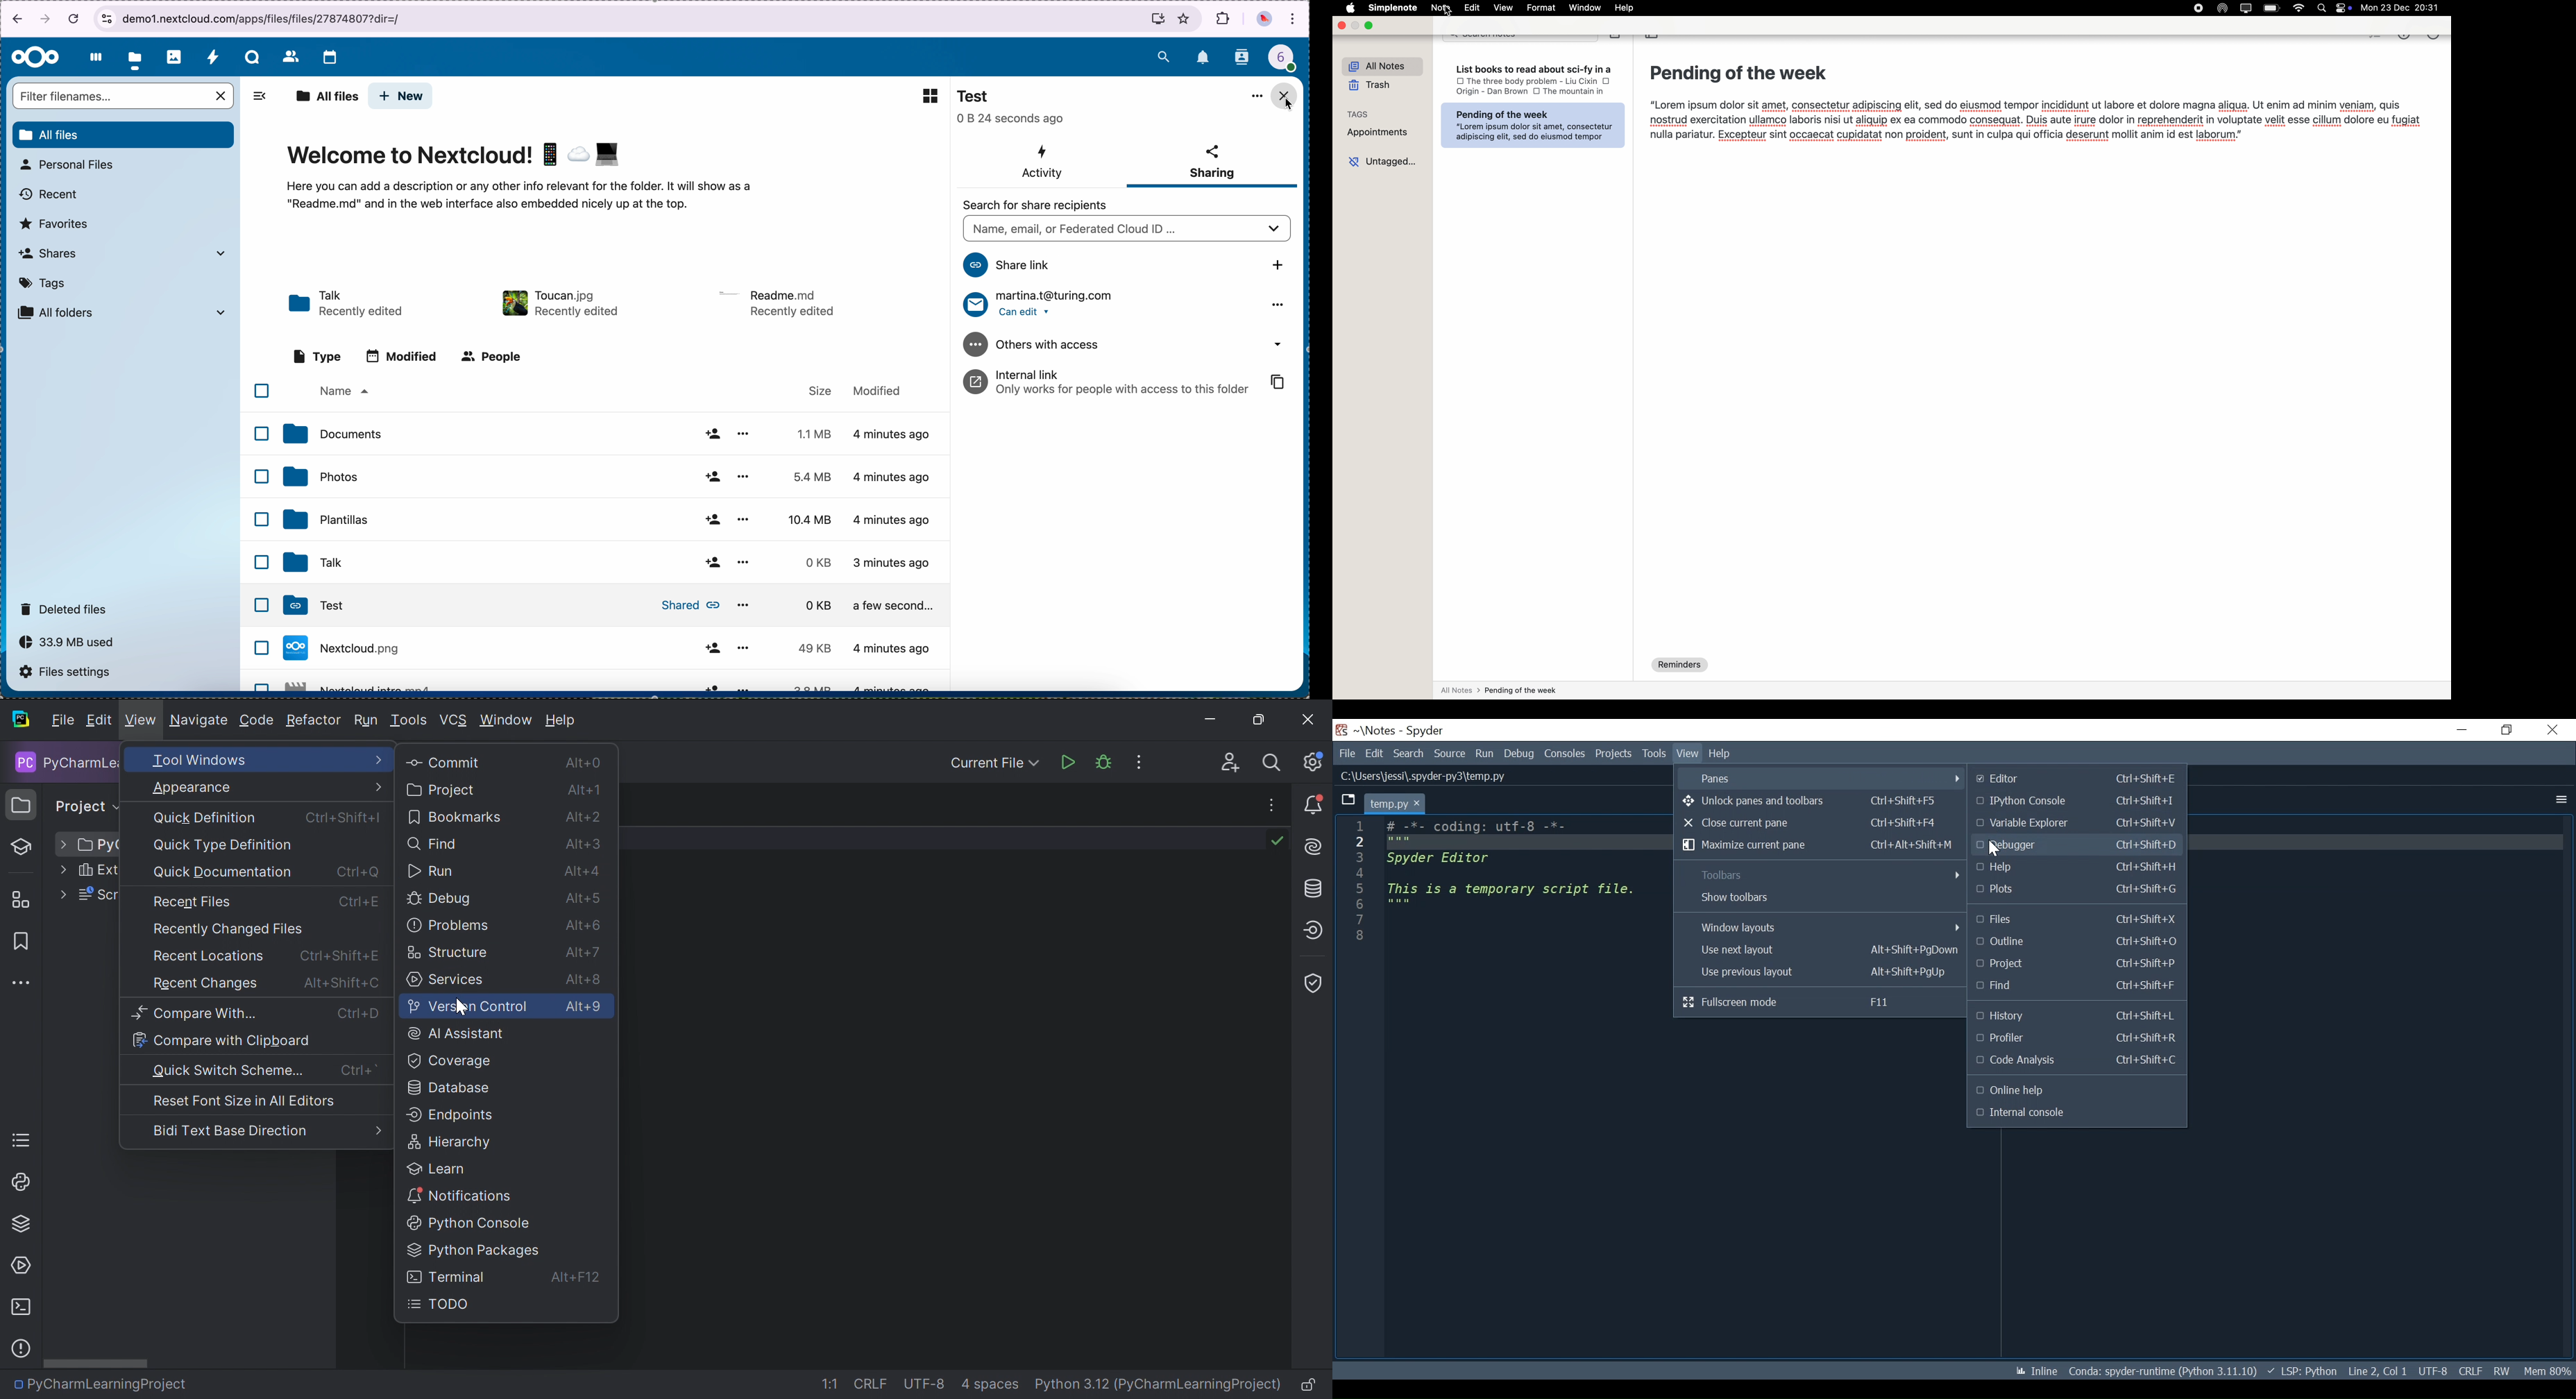 Image resolution: width=2576 pixels, height=1400 pixels. What do you see at coordinates (1126, 383) in the screenshot?
I see `internal link` at bounding box center [1126, 383].